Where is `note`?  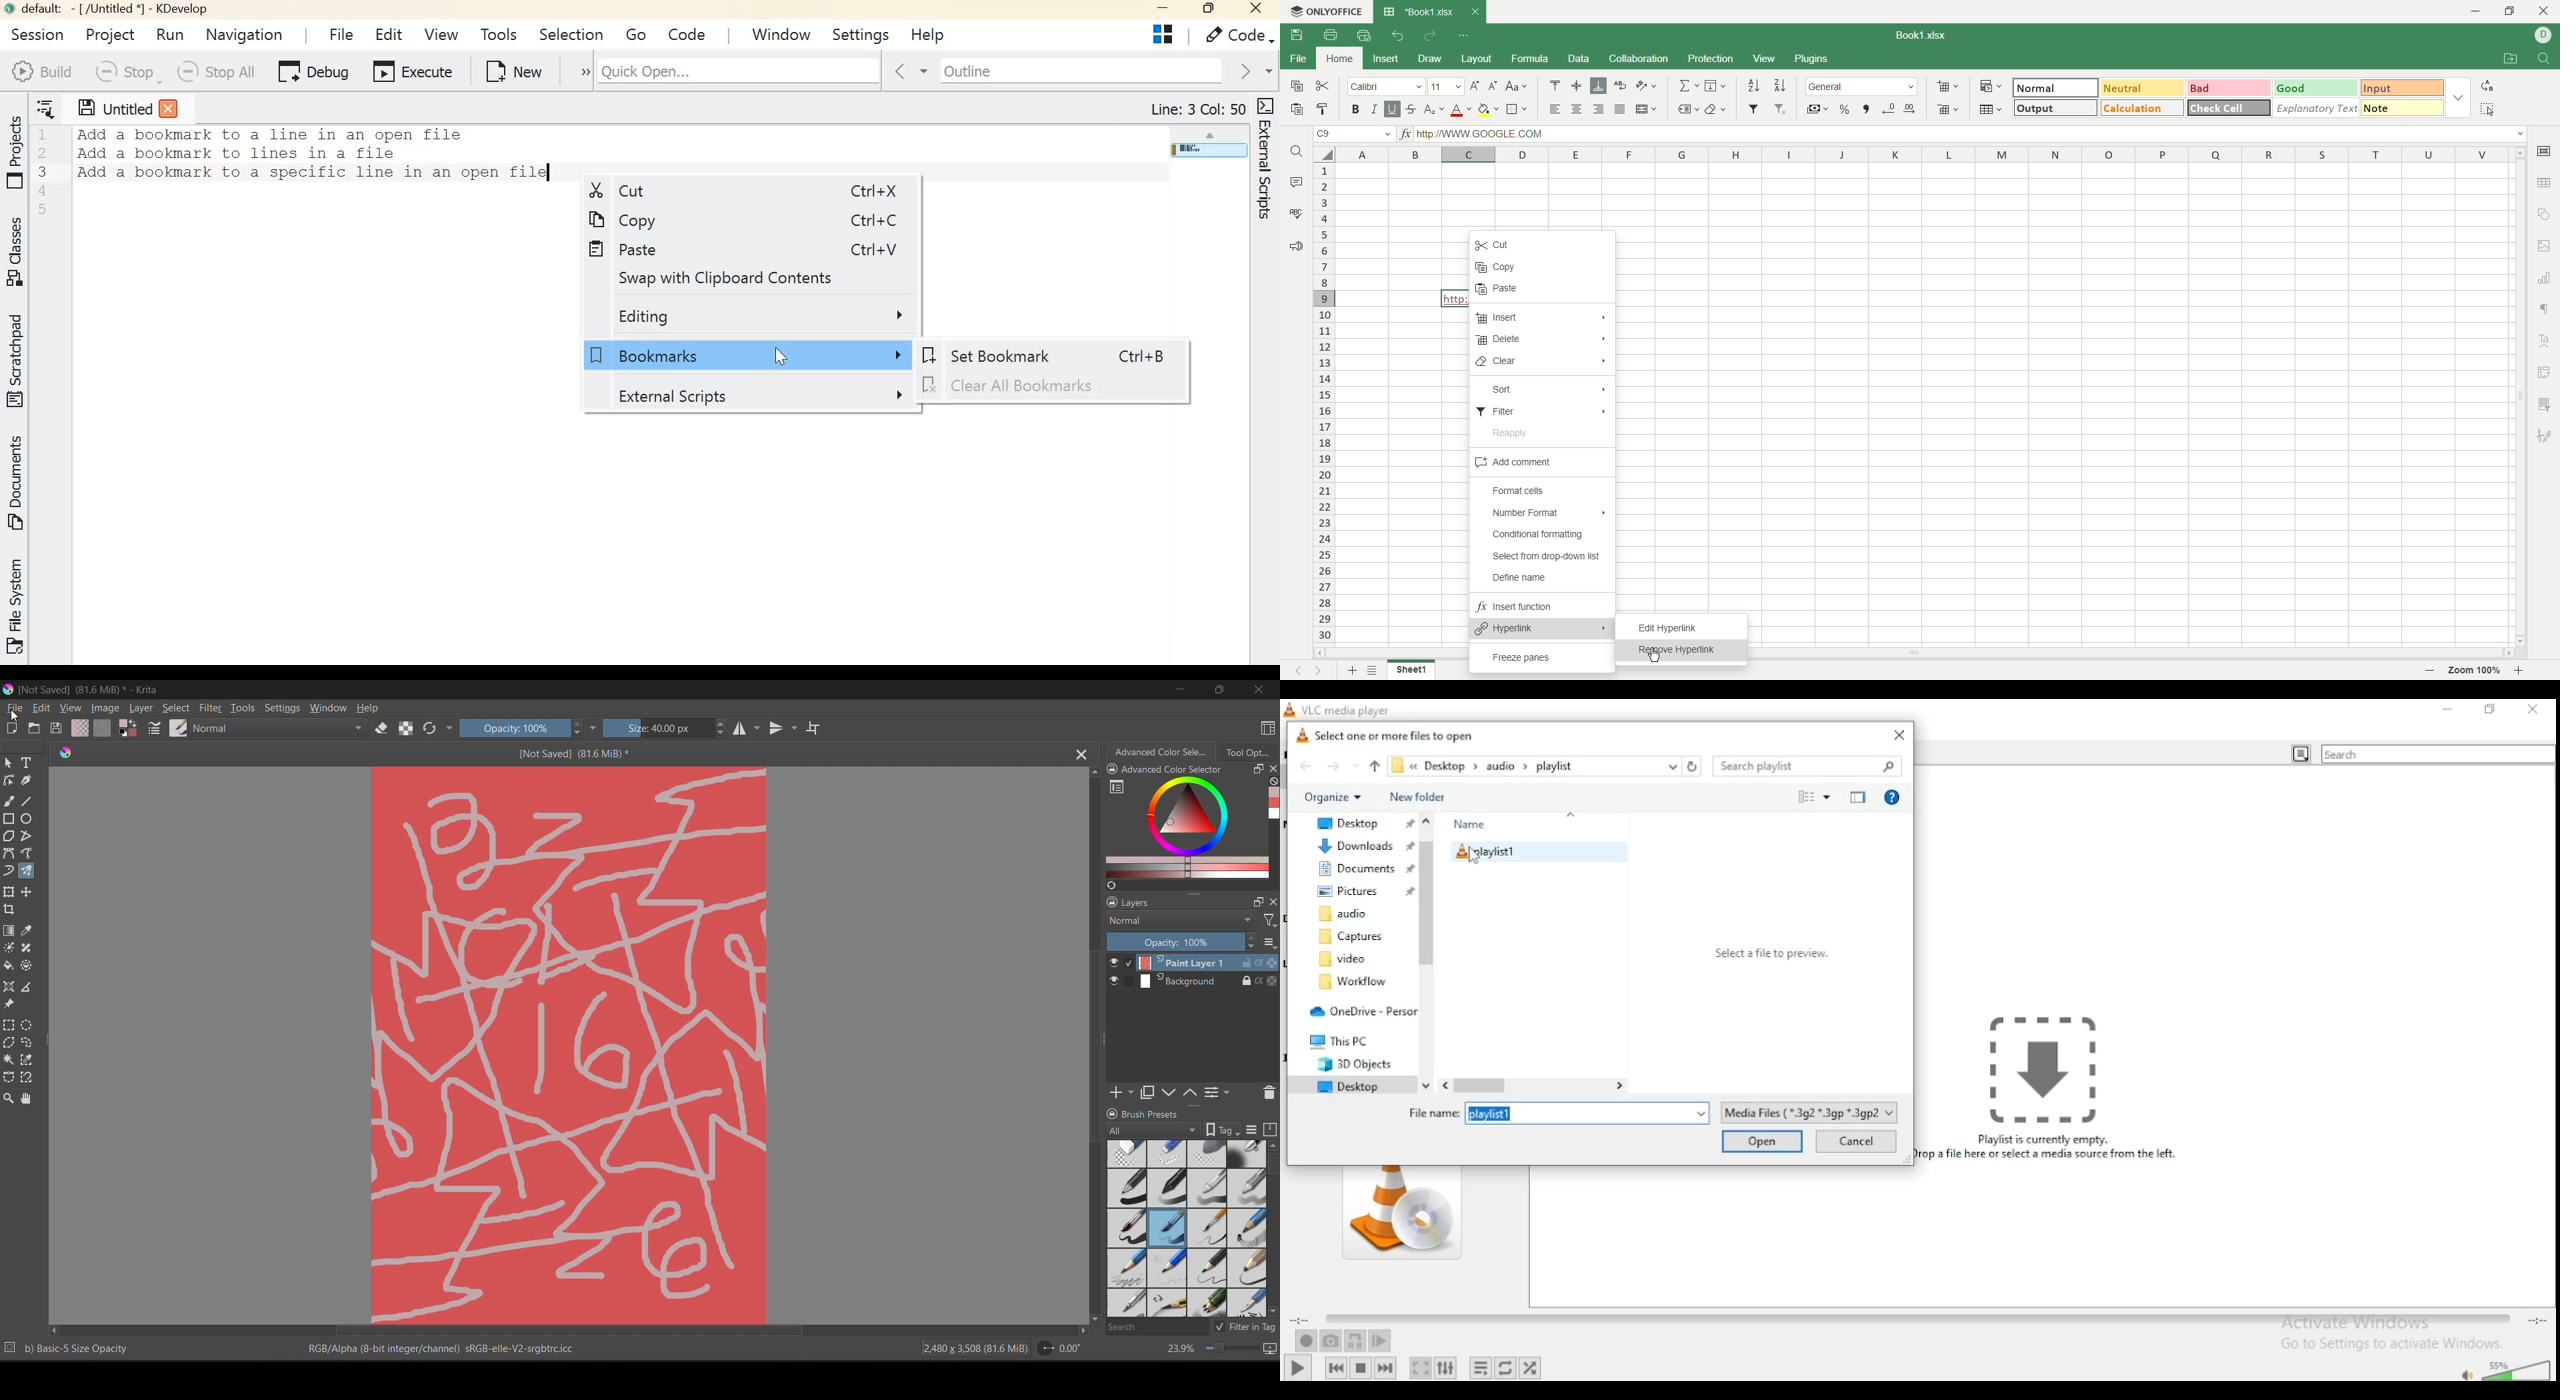
note is located at coordinates (2403, 107).